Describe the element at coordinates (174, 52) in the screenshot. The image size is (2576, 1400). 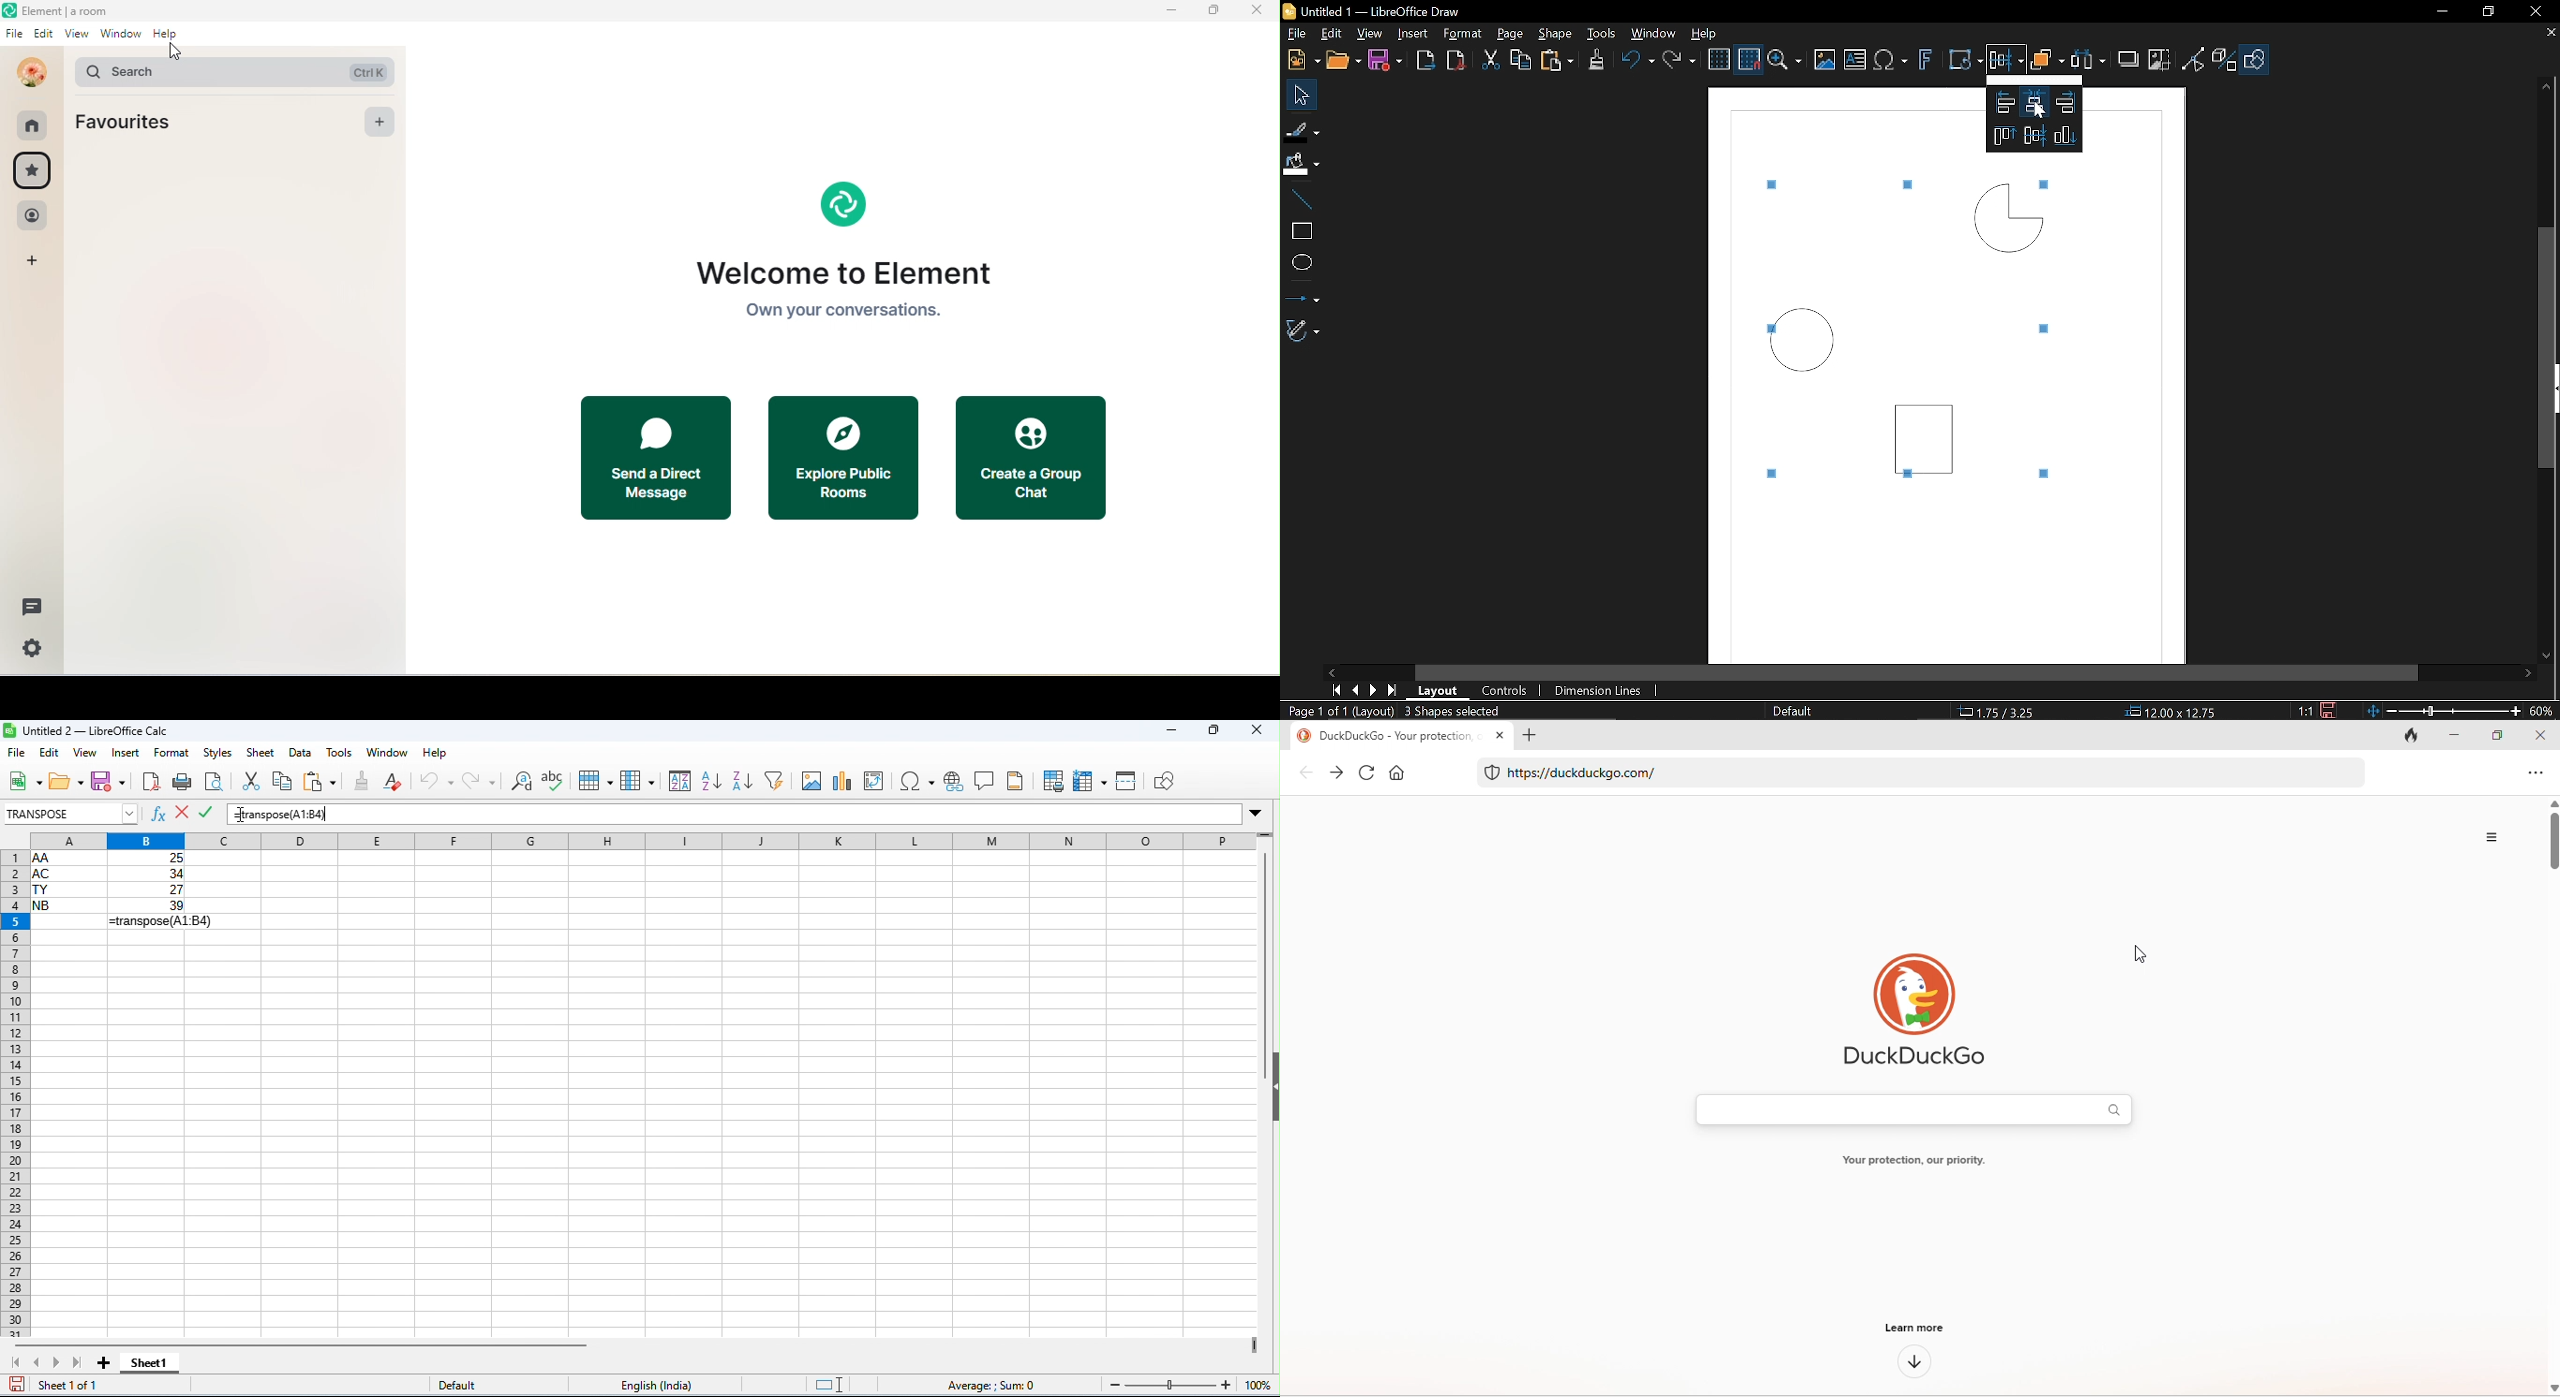
I see `cursor` at that location.